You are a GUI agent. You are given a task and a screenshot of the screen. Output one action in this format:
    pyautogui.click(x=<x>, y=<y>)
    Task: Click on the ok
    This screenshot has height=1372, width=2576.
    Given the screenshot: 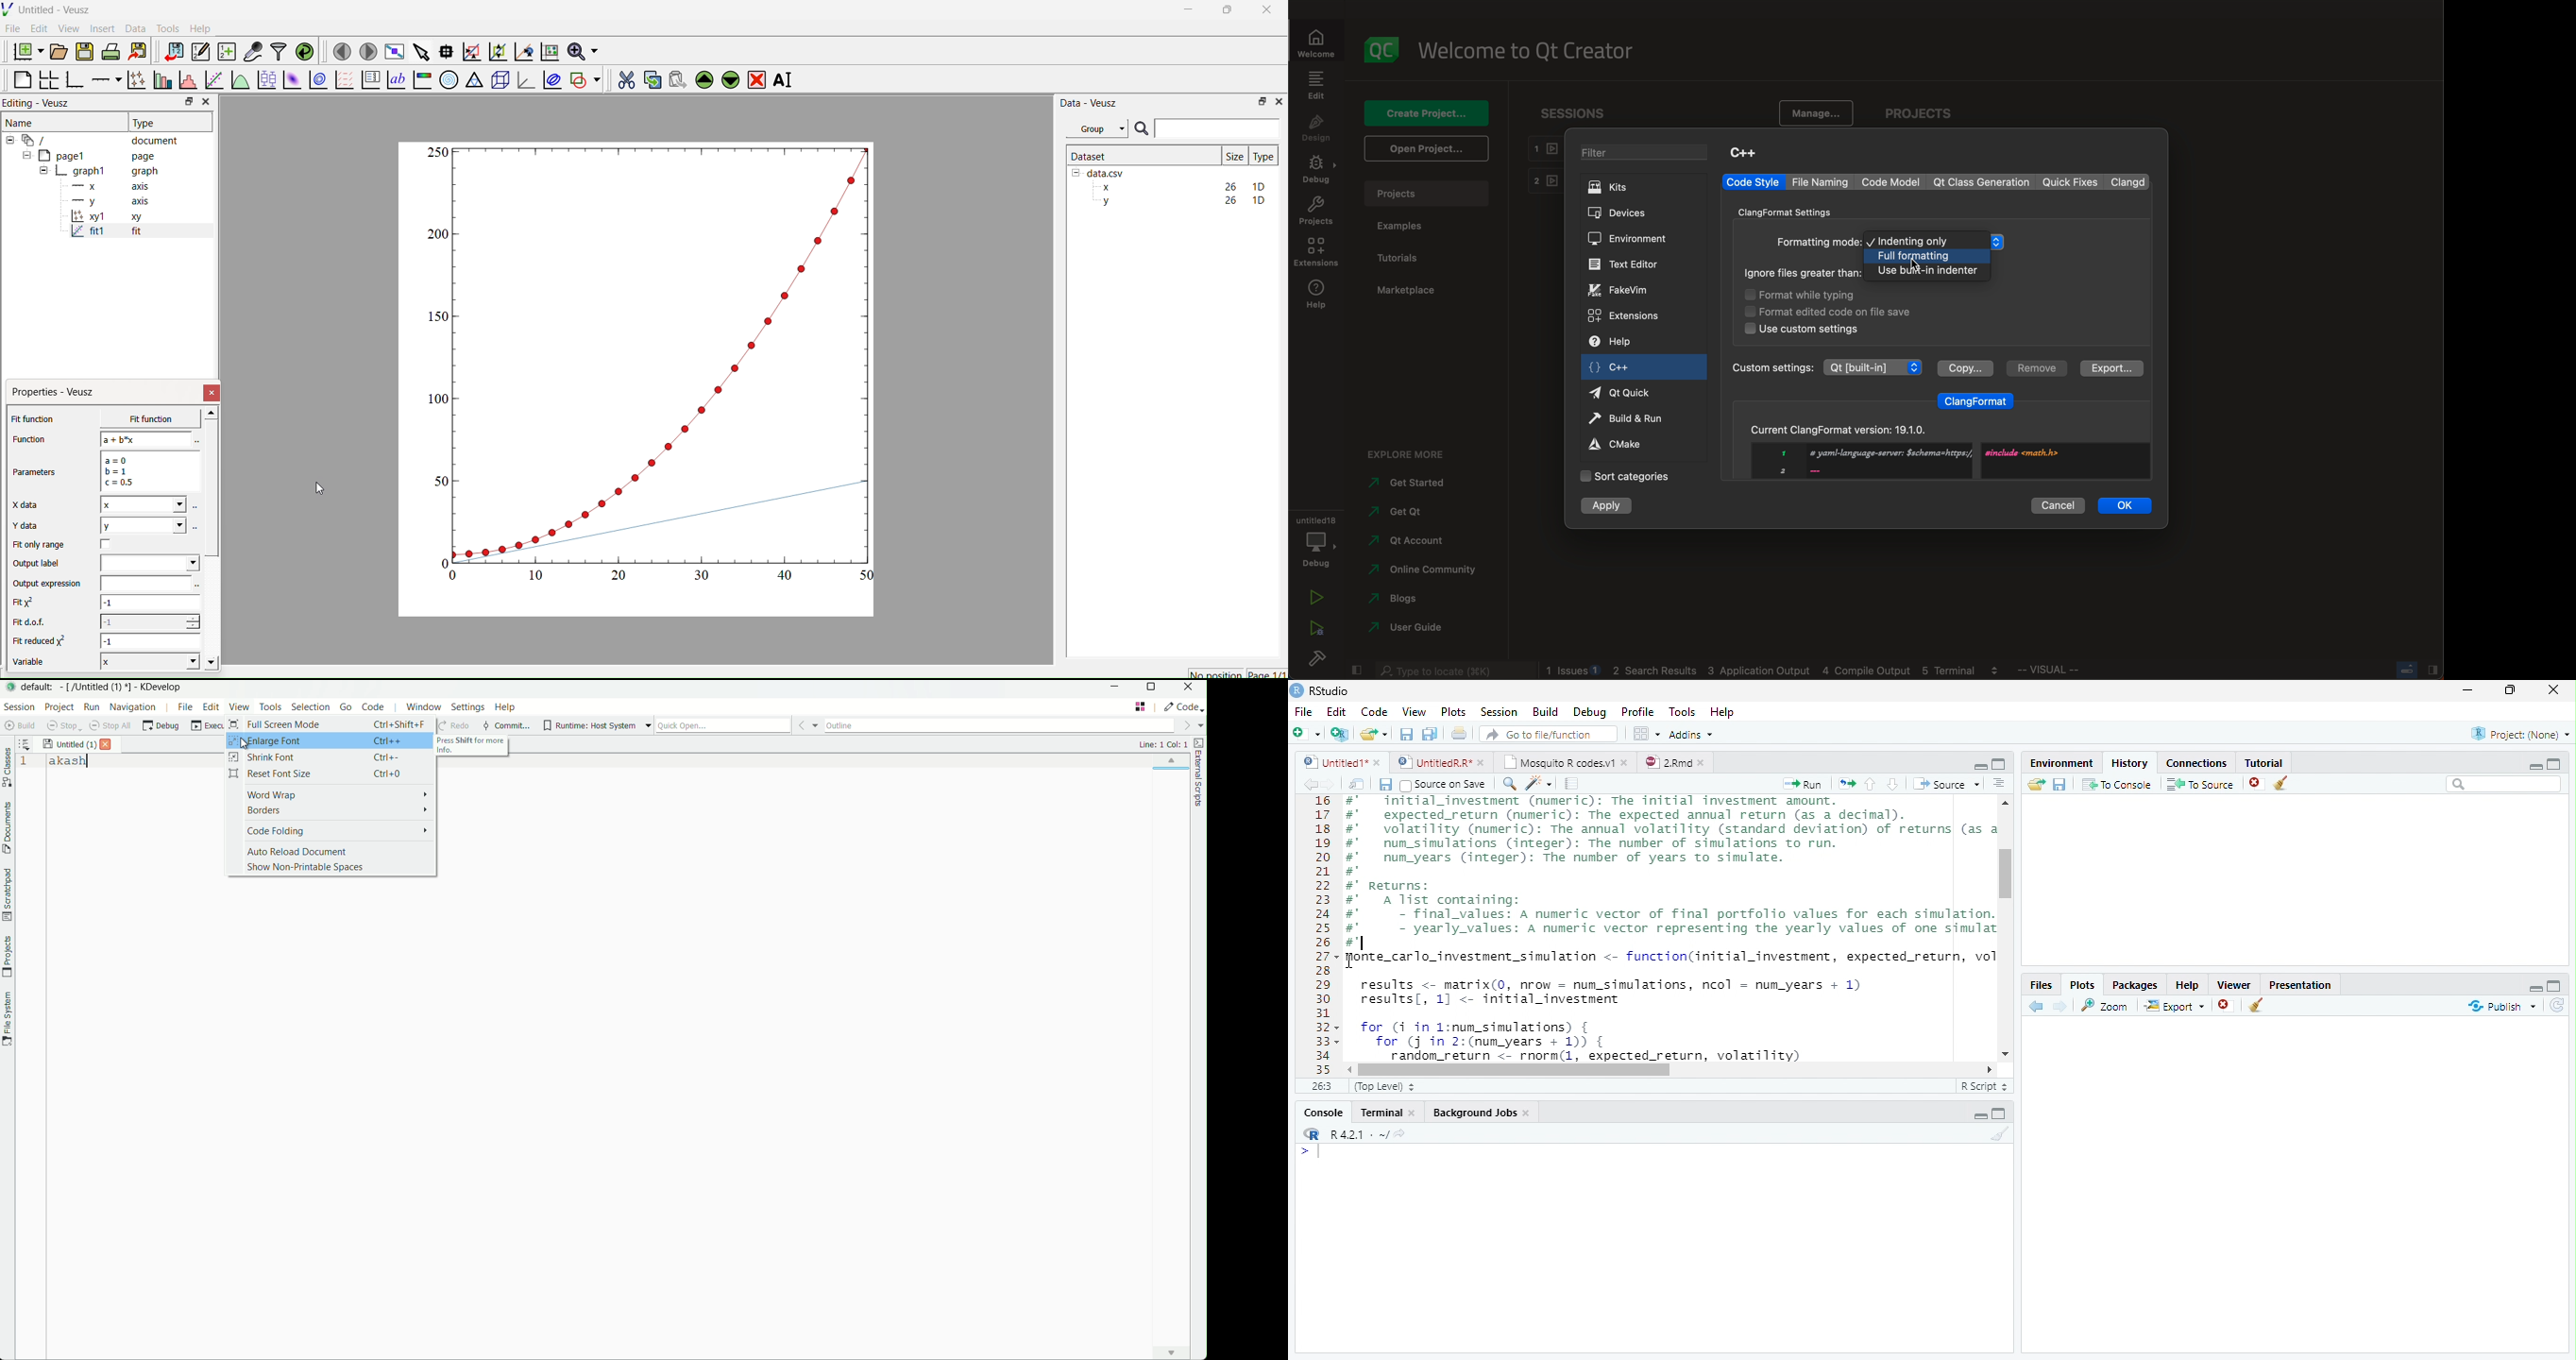 What is the action you would take?
    pyautogui.click(x=2126, y=505)
    